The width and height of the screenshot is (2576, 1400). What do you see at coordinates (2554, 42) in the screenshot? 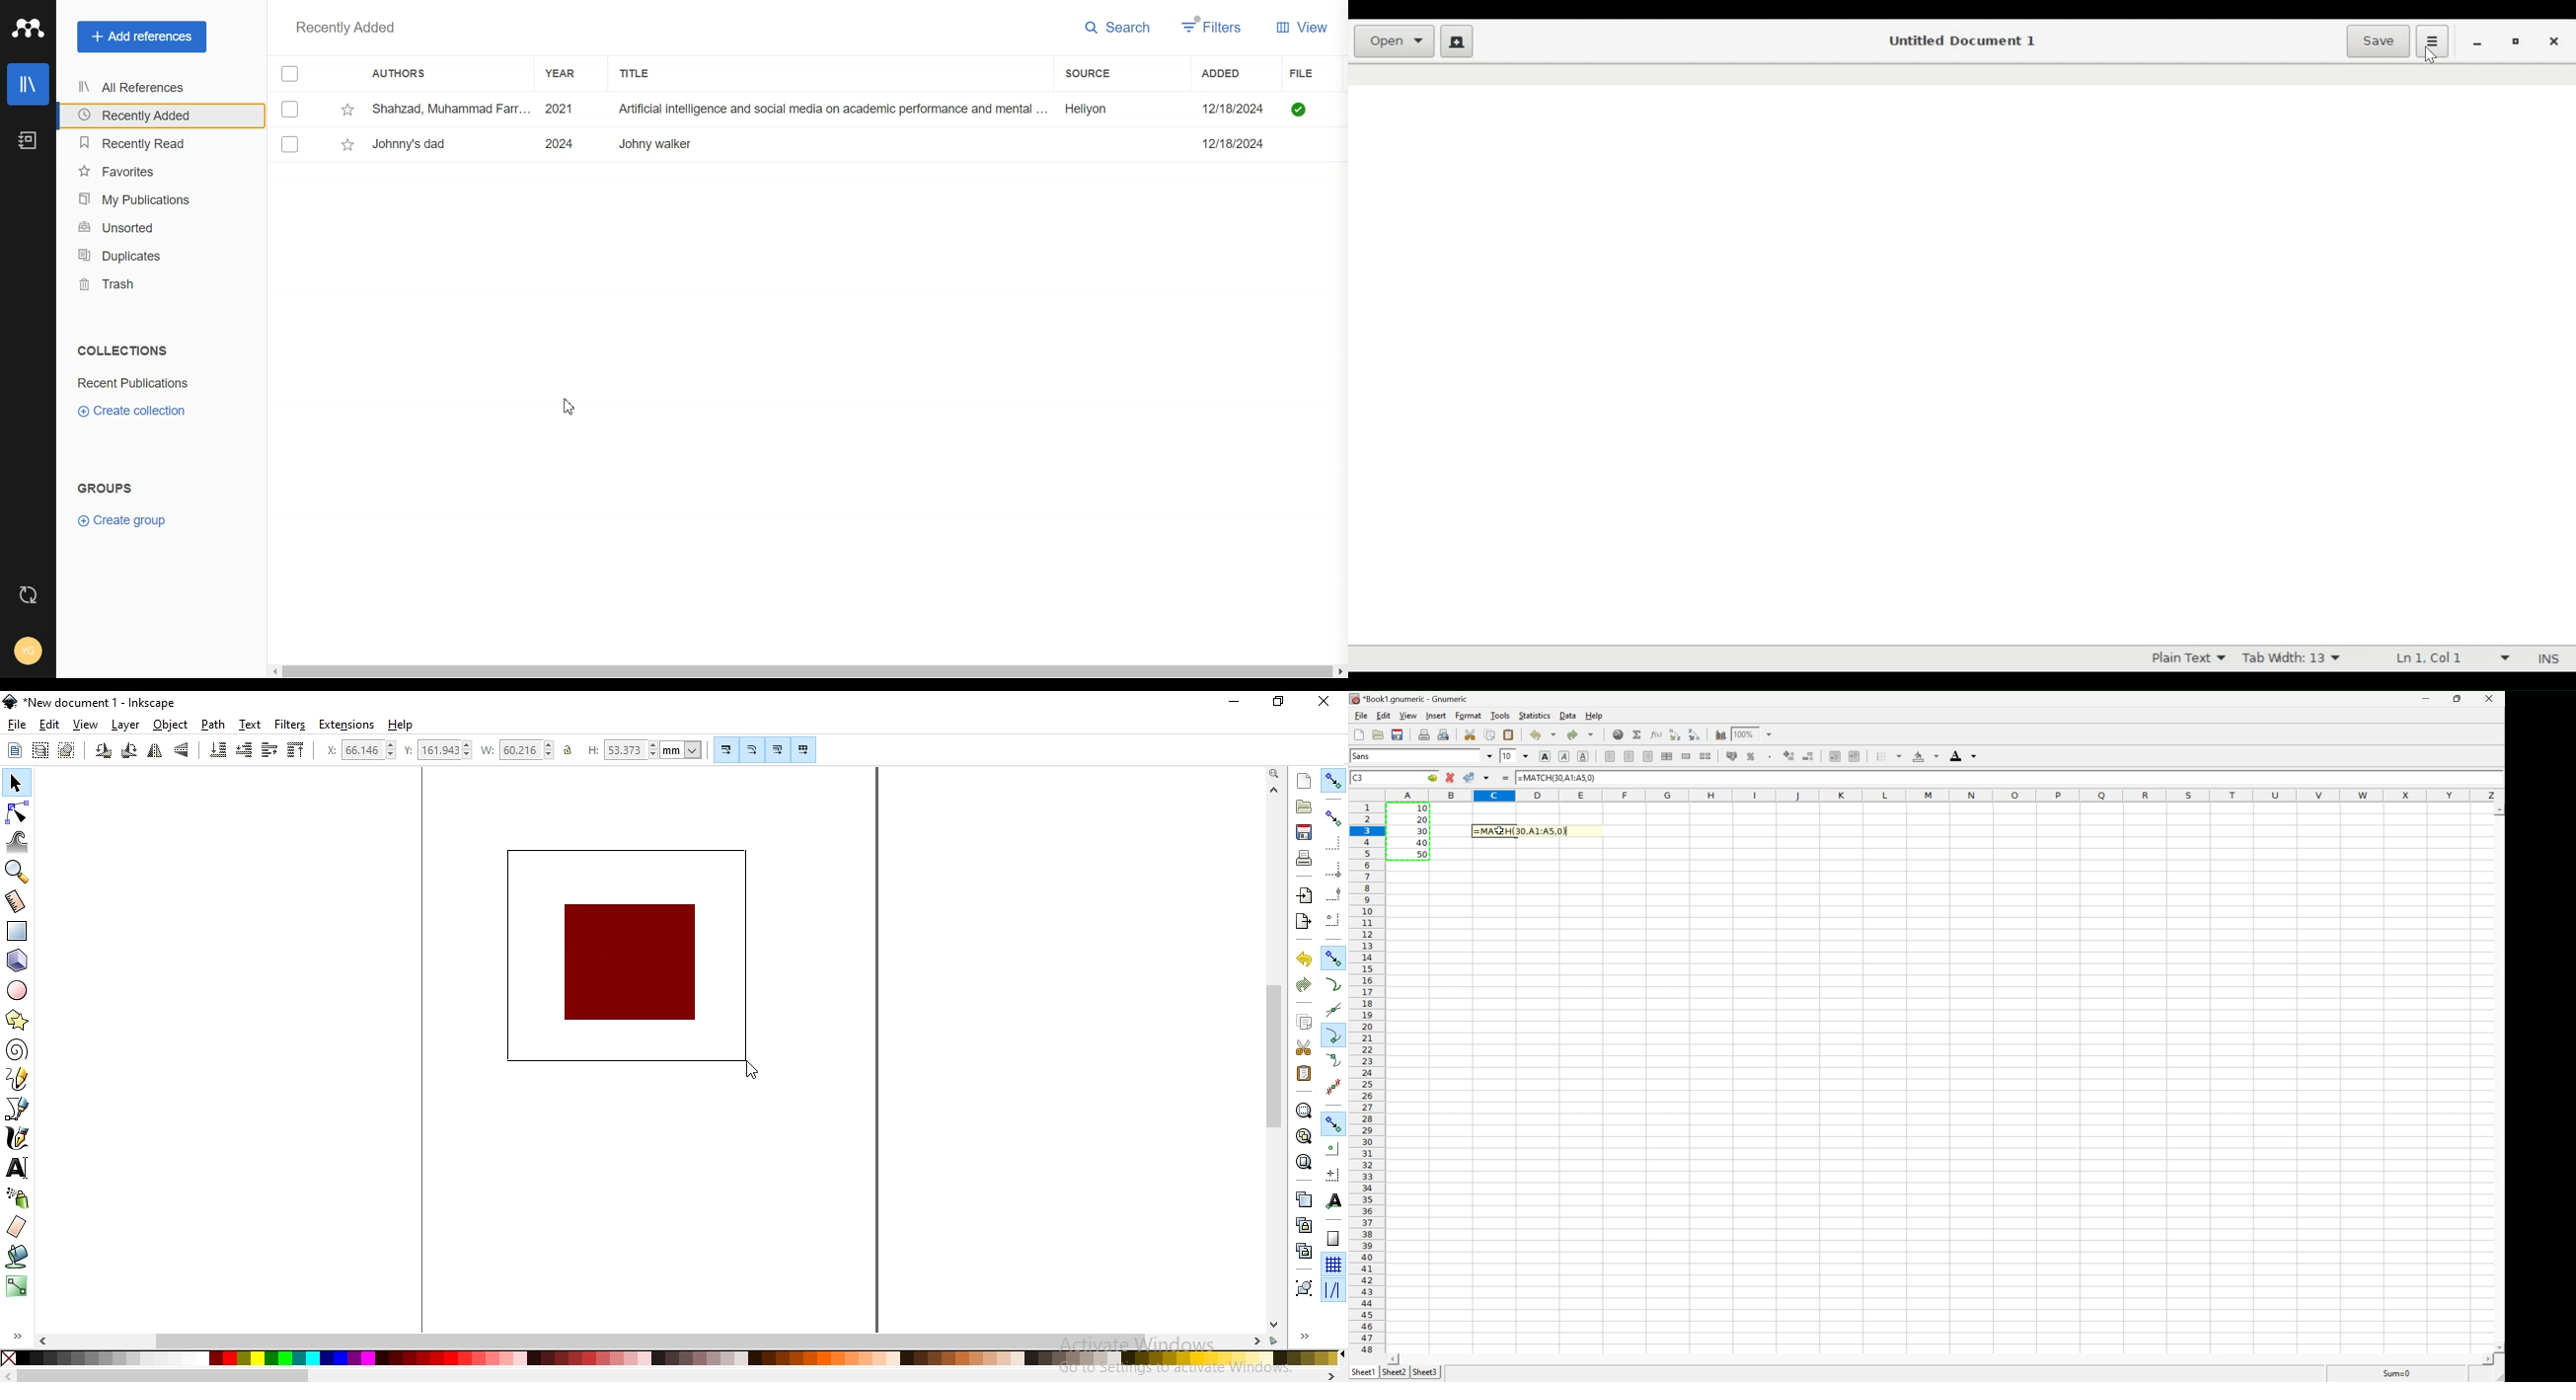
I see `close` at bounding box center [2554, 42].